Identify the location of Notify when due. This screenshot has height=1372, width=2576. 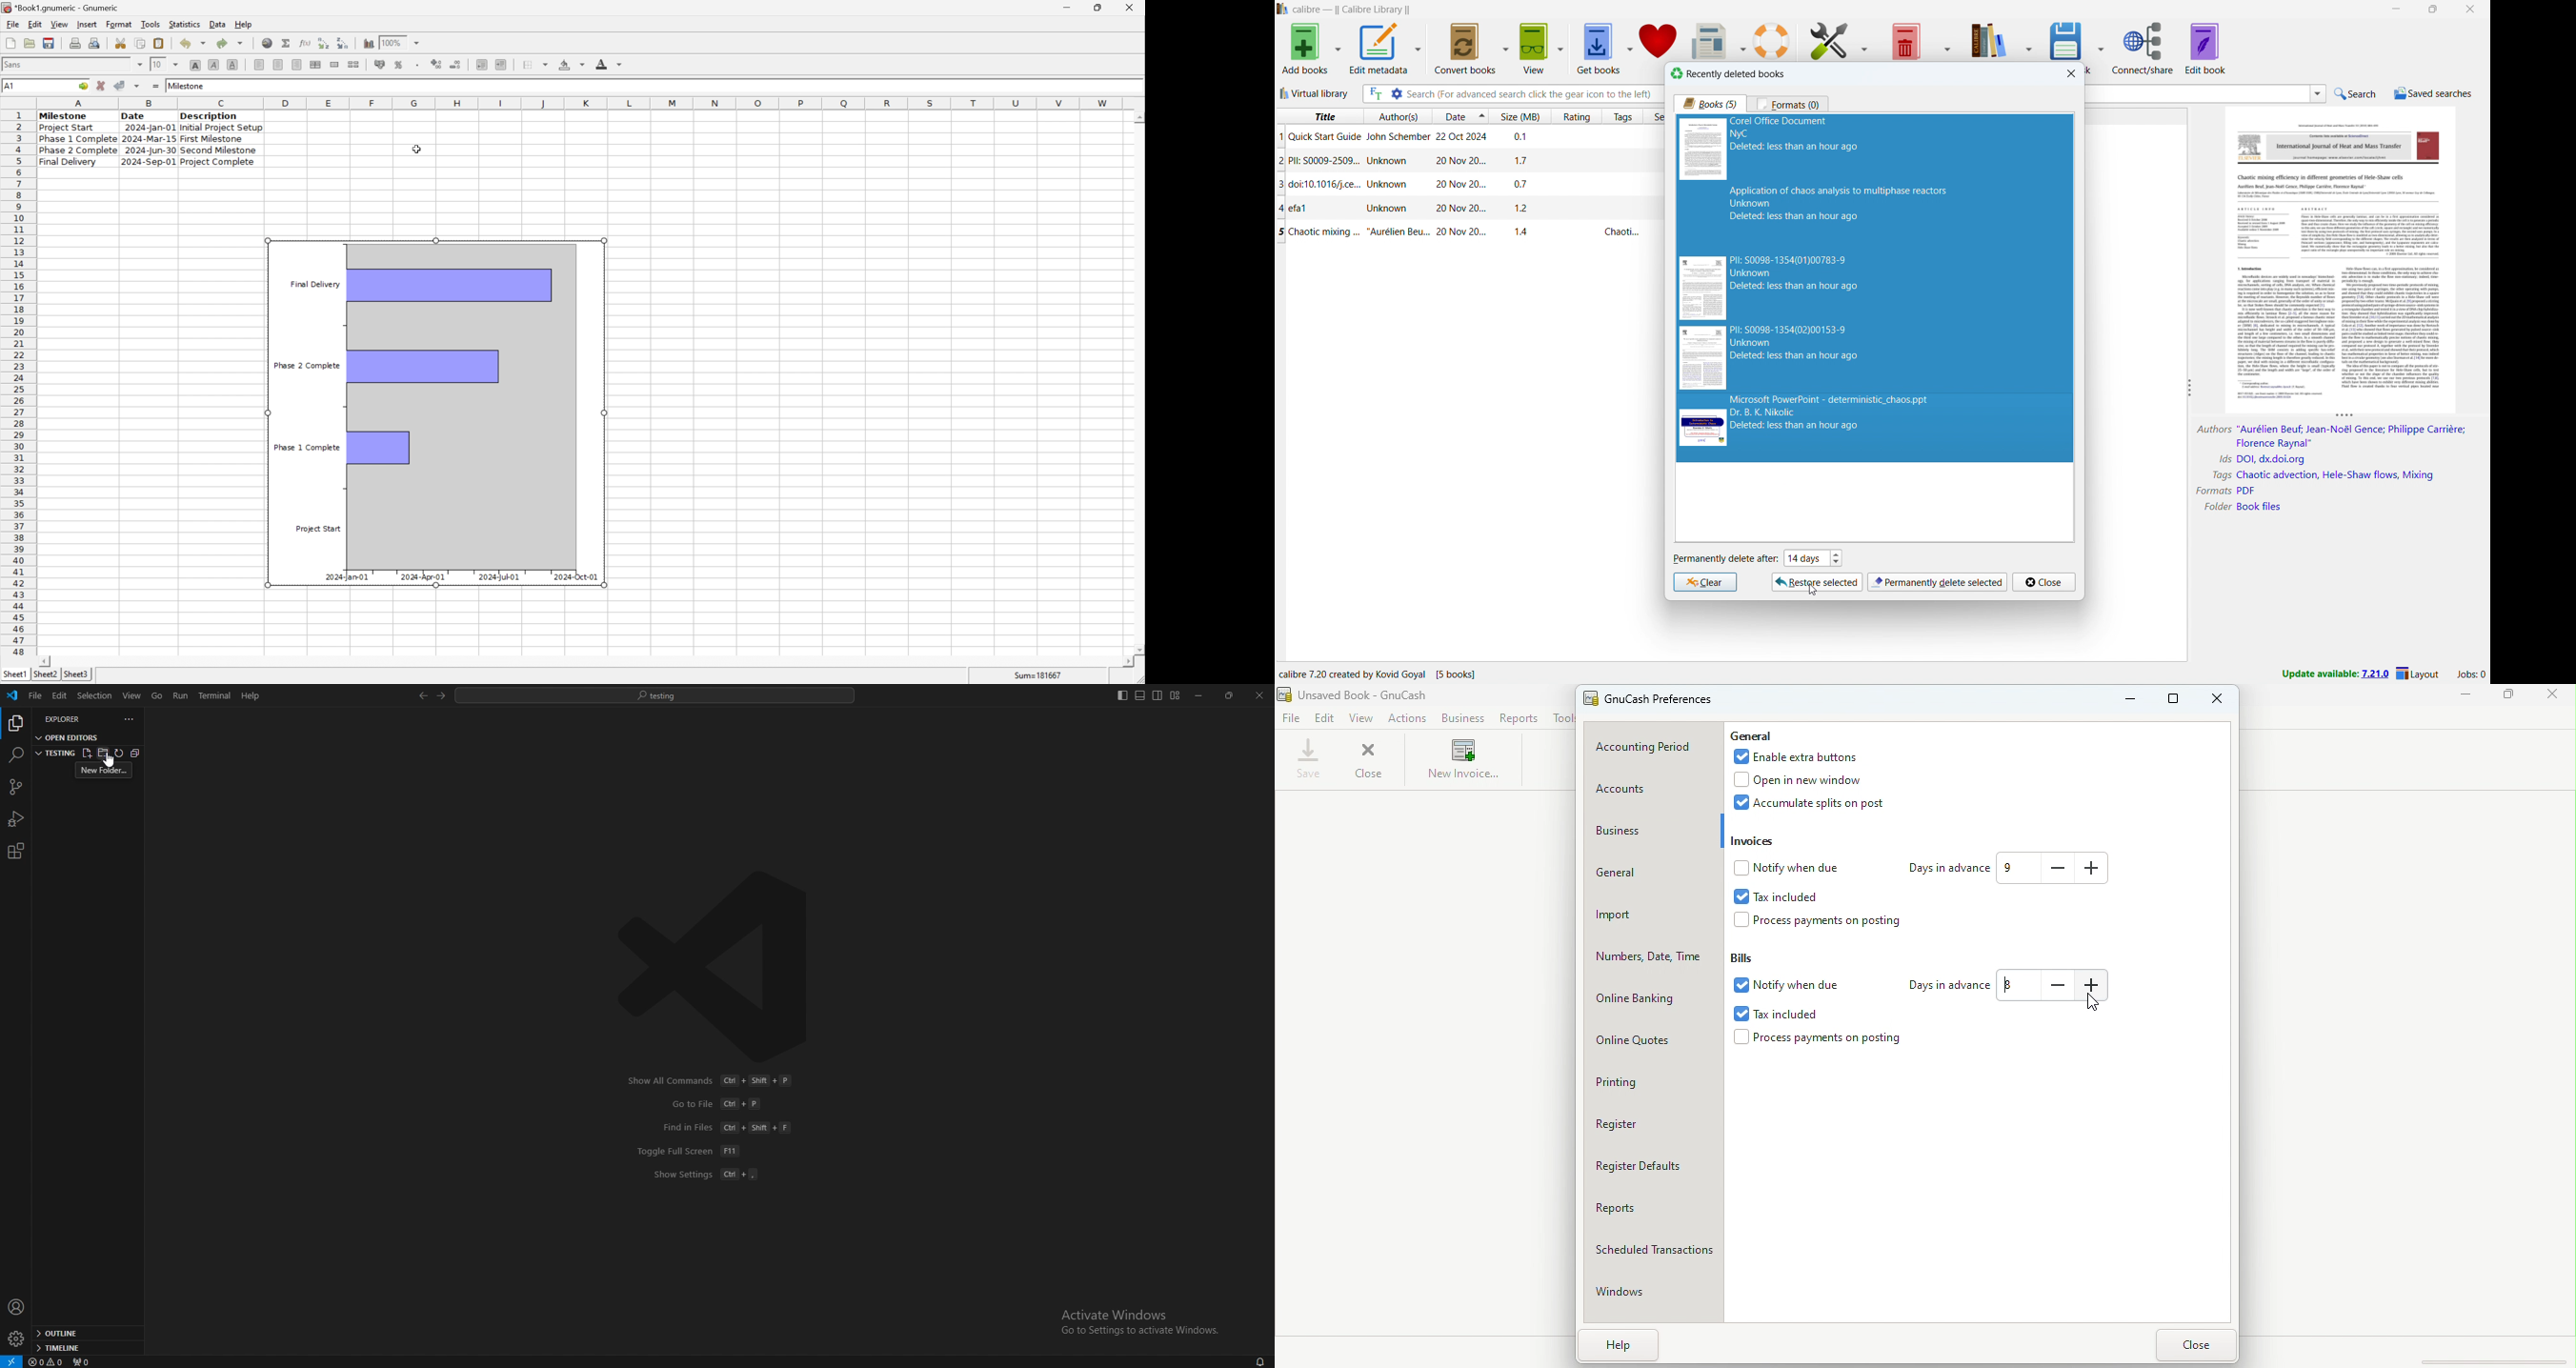
(1786, 987).